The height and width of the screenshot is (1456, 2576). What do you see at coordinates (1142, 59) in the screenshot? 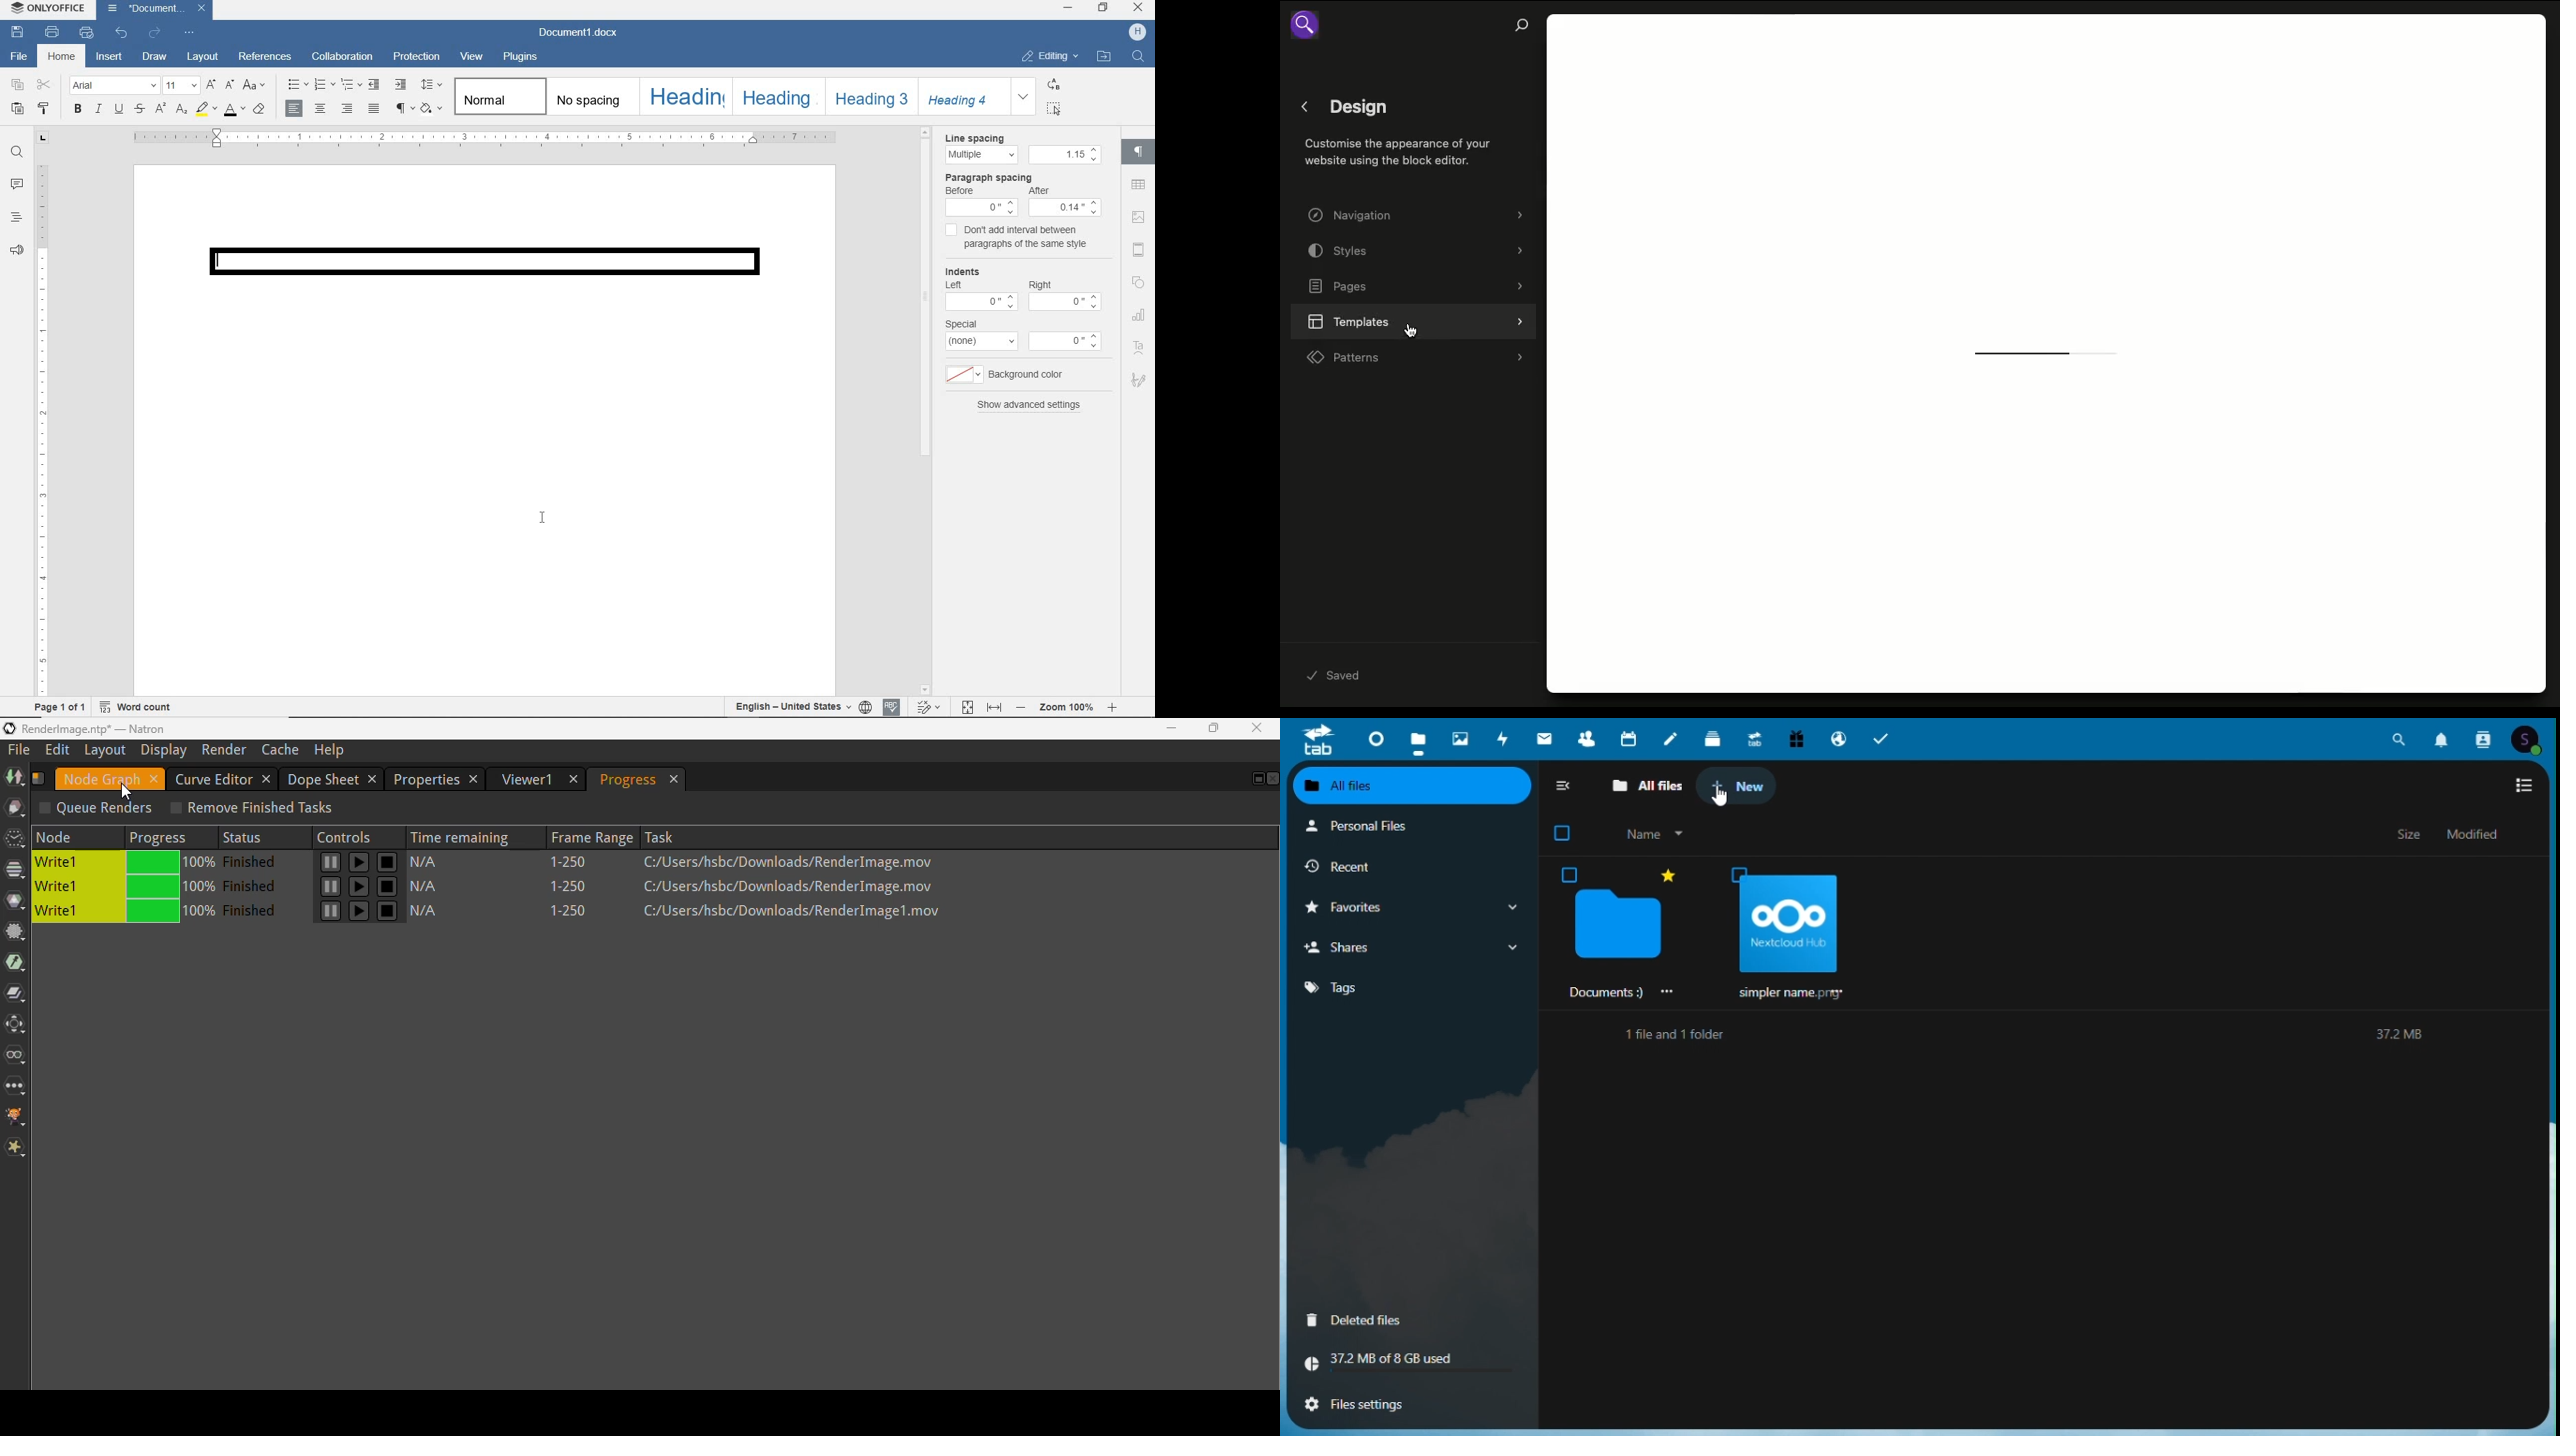
I see `Find` at bounding box center [1142, 59].